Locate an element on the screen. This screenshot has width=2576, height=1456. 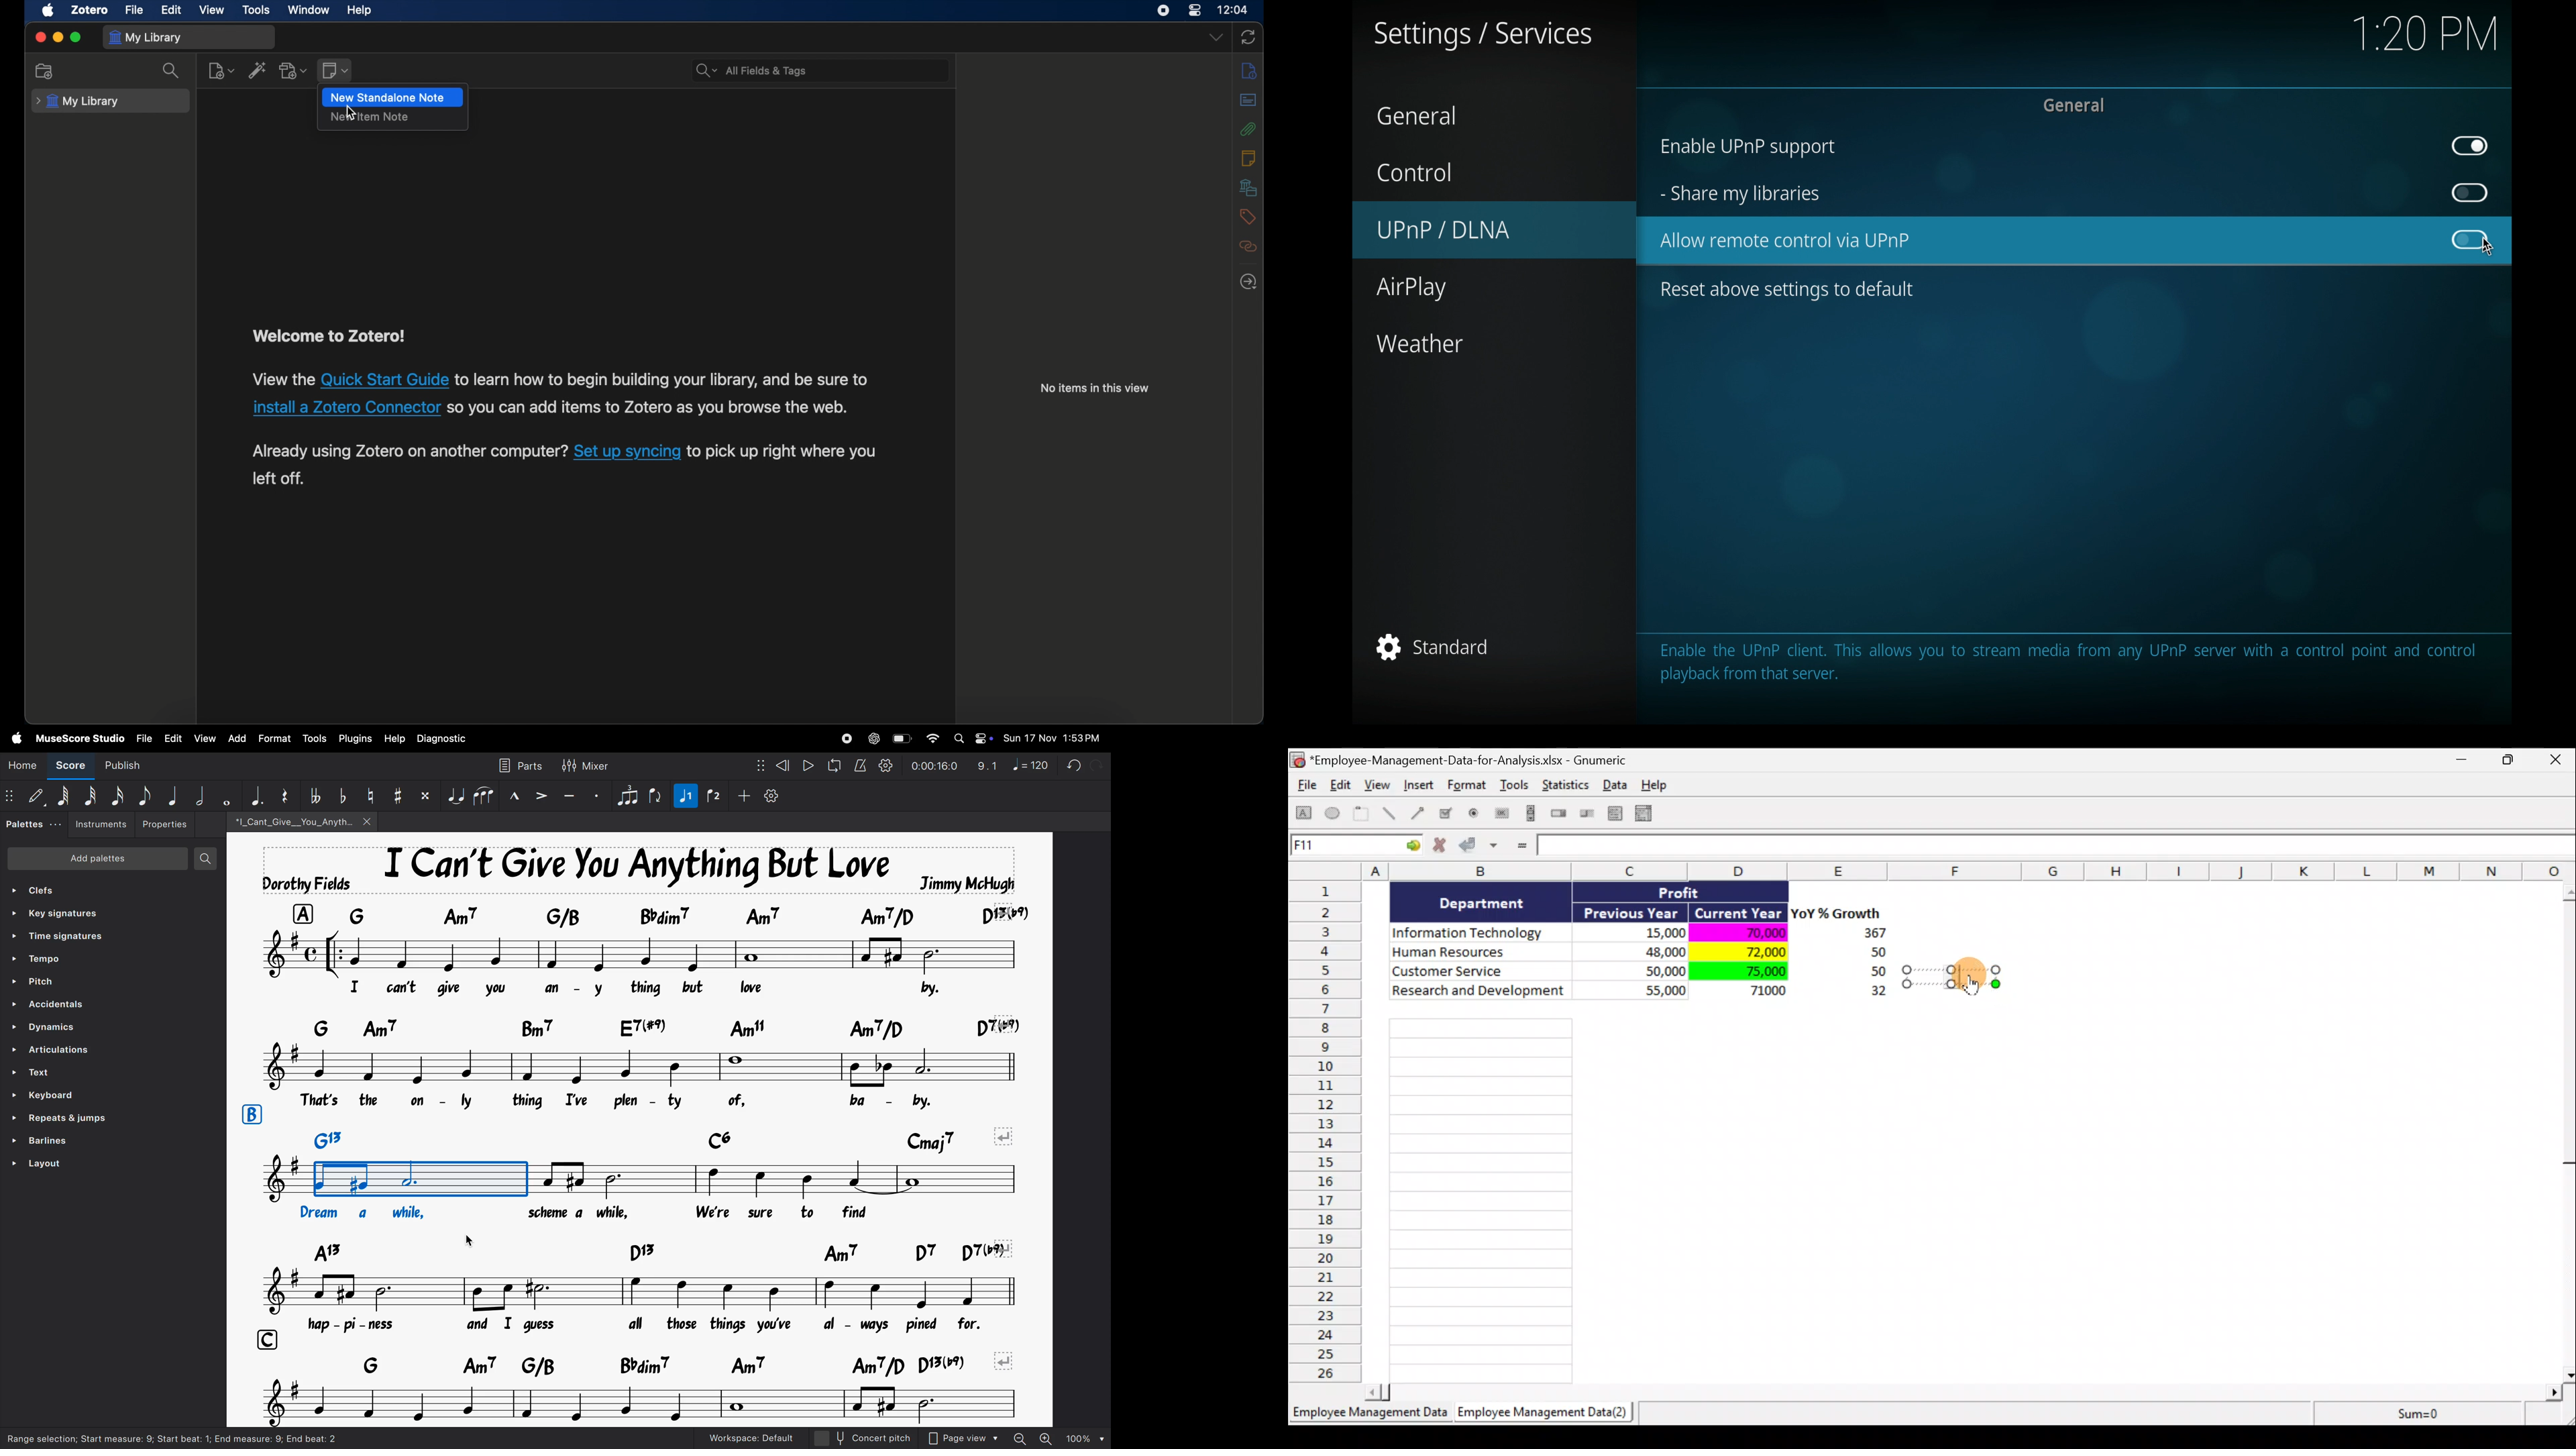
Close is located at coordinates (2559, 761).